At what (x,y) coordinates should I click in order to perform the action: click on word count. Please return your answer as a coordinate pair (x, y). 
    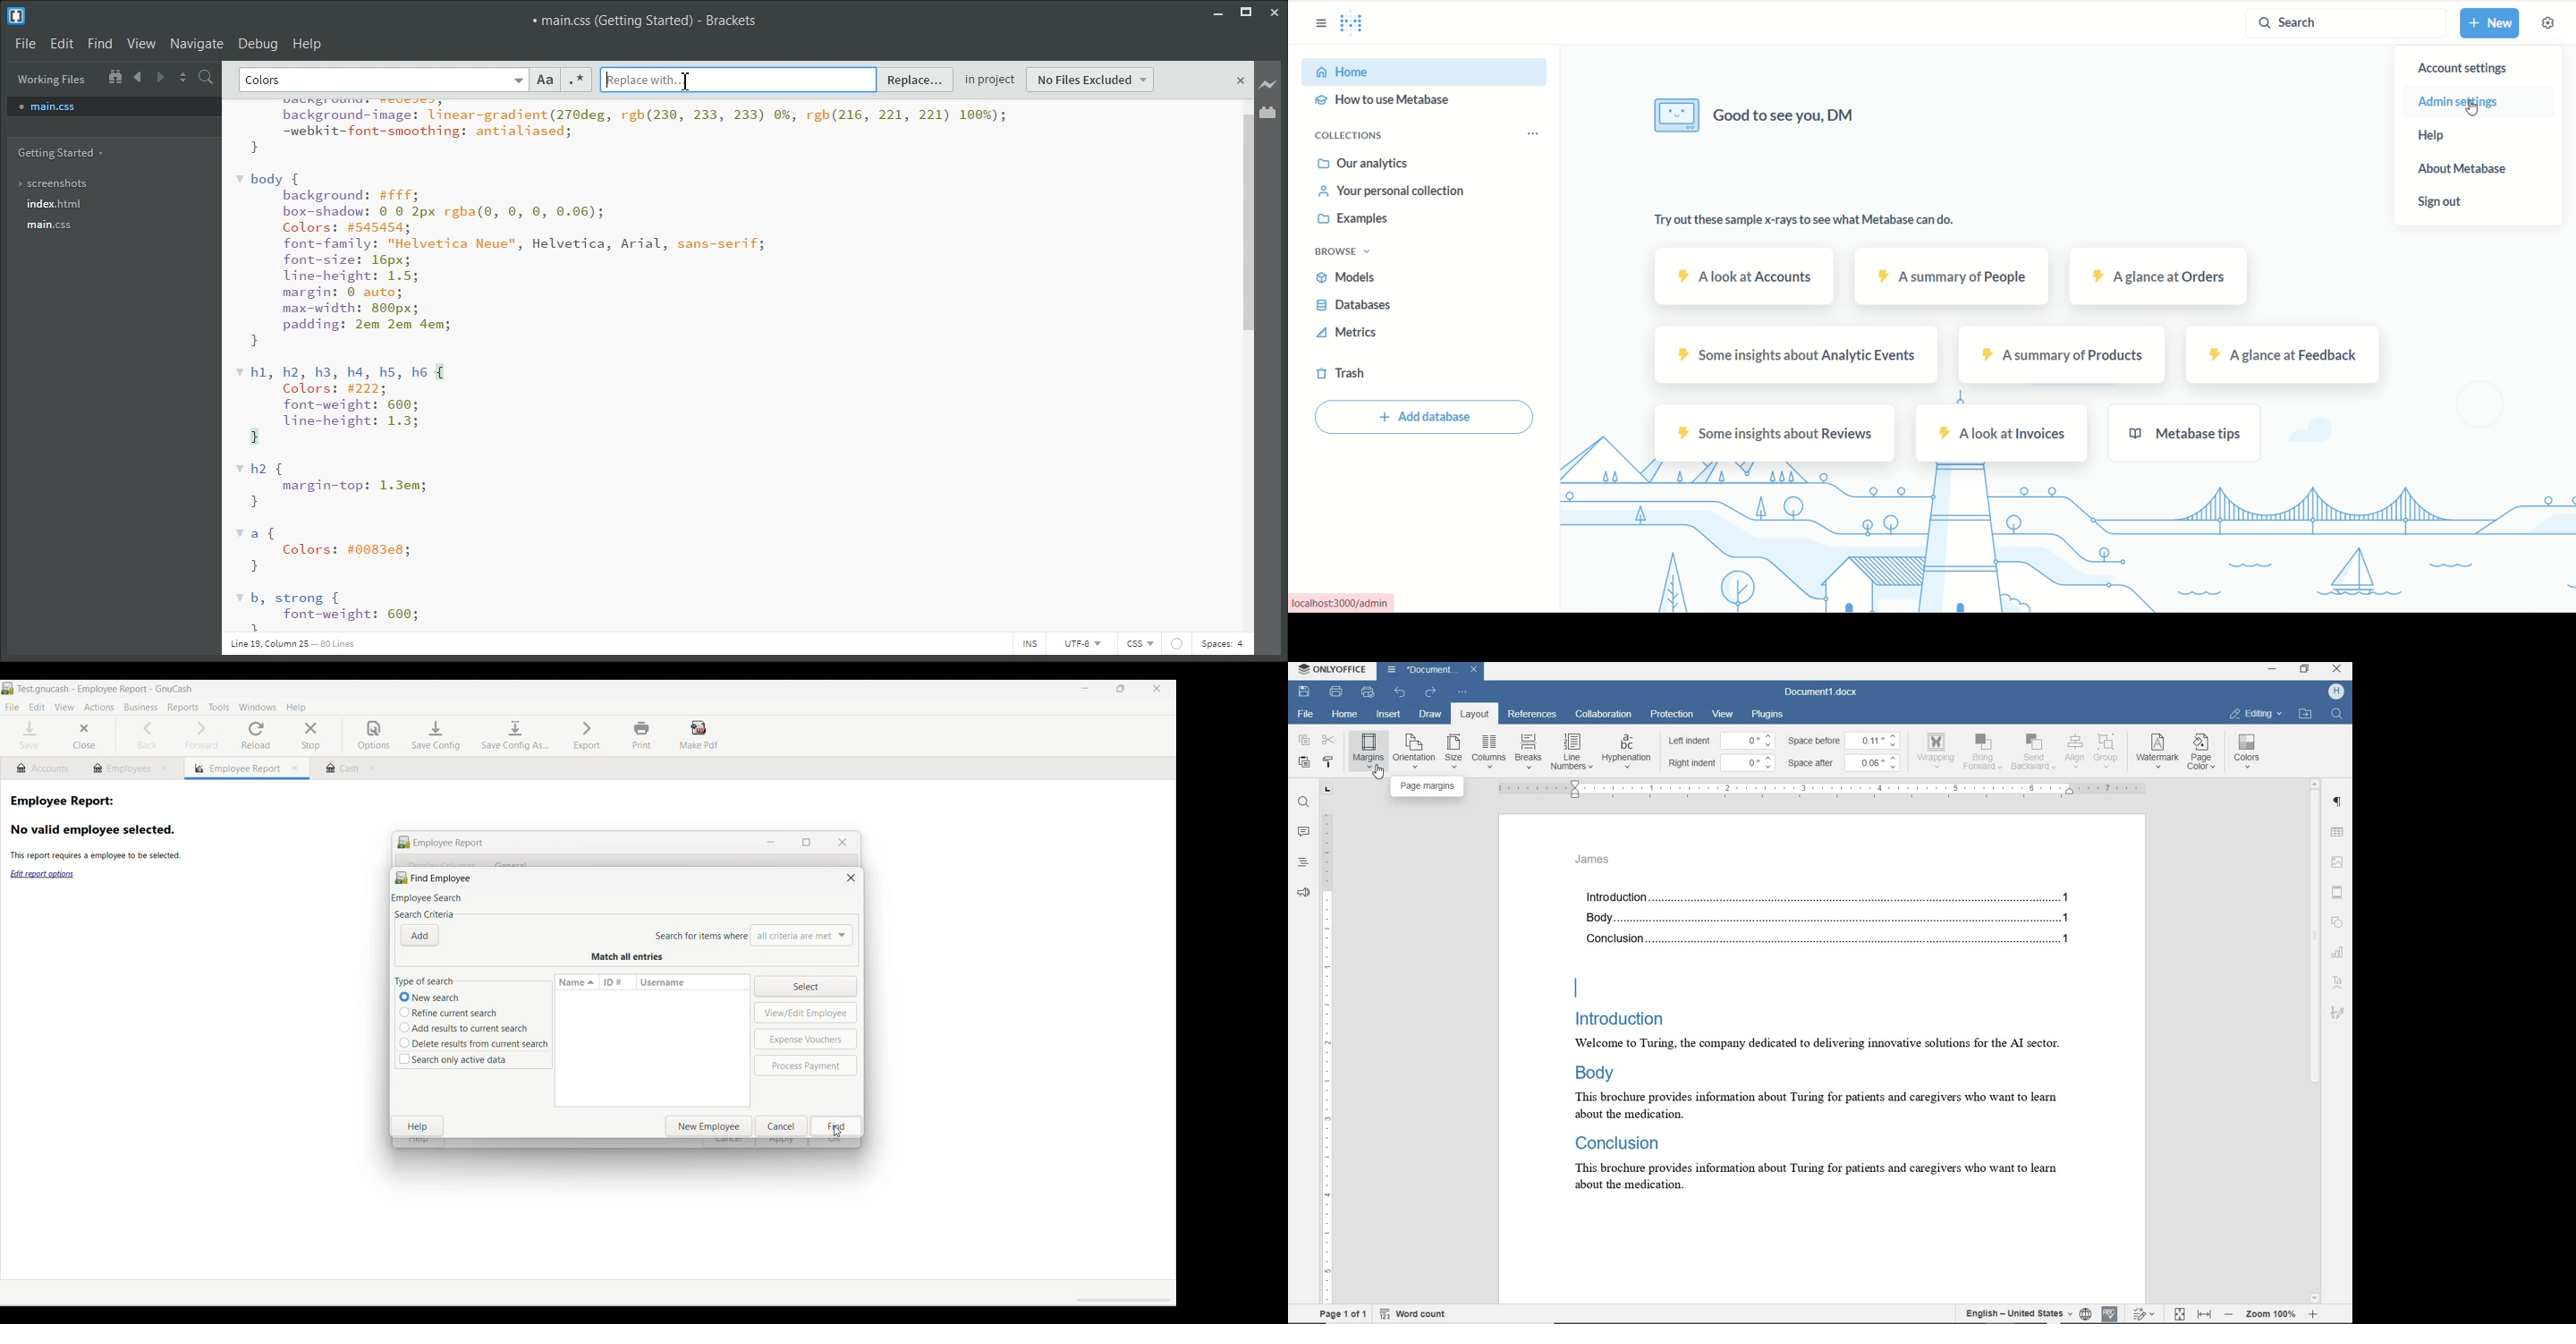
    Looking at the image, I should click on (1413, 1314).